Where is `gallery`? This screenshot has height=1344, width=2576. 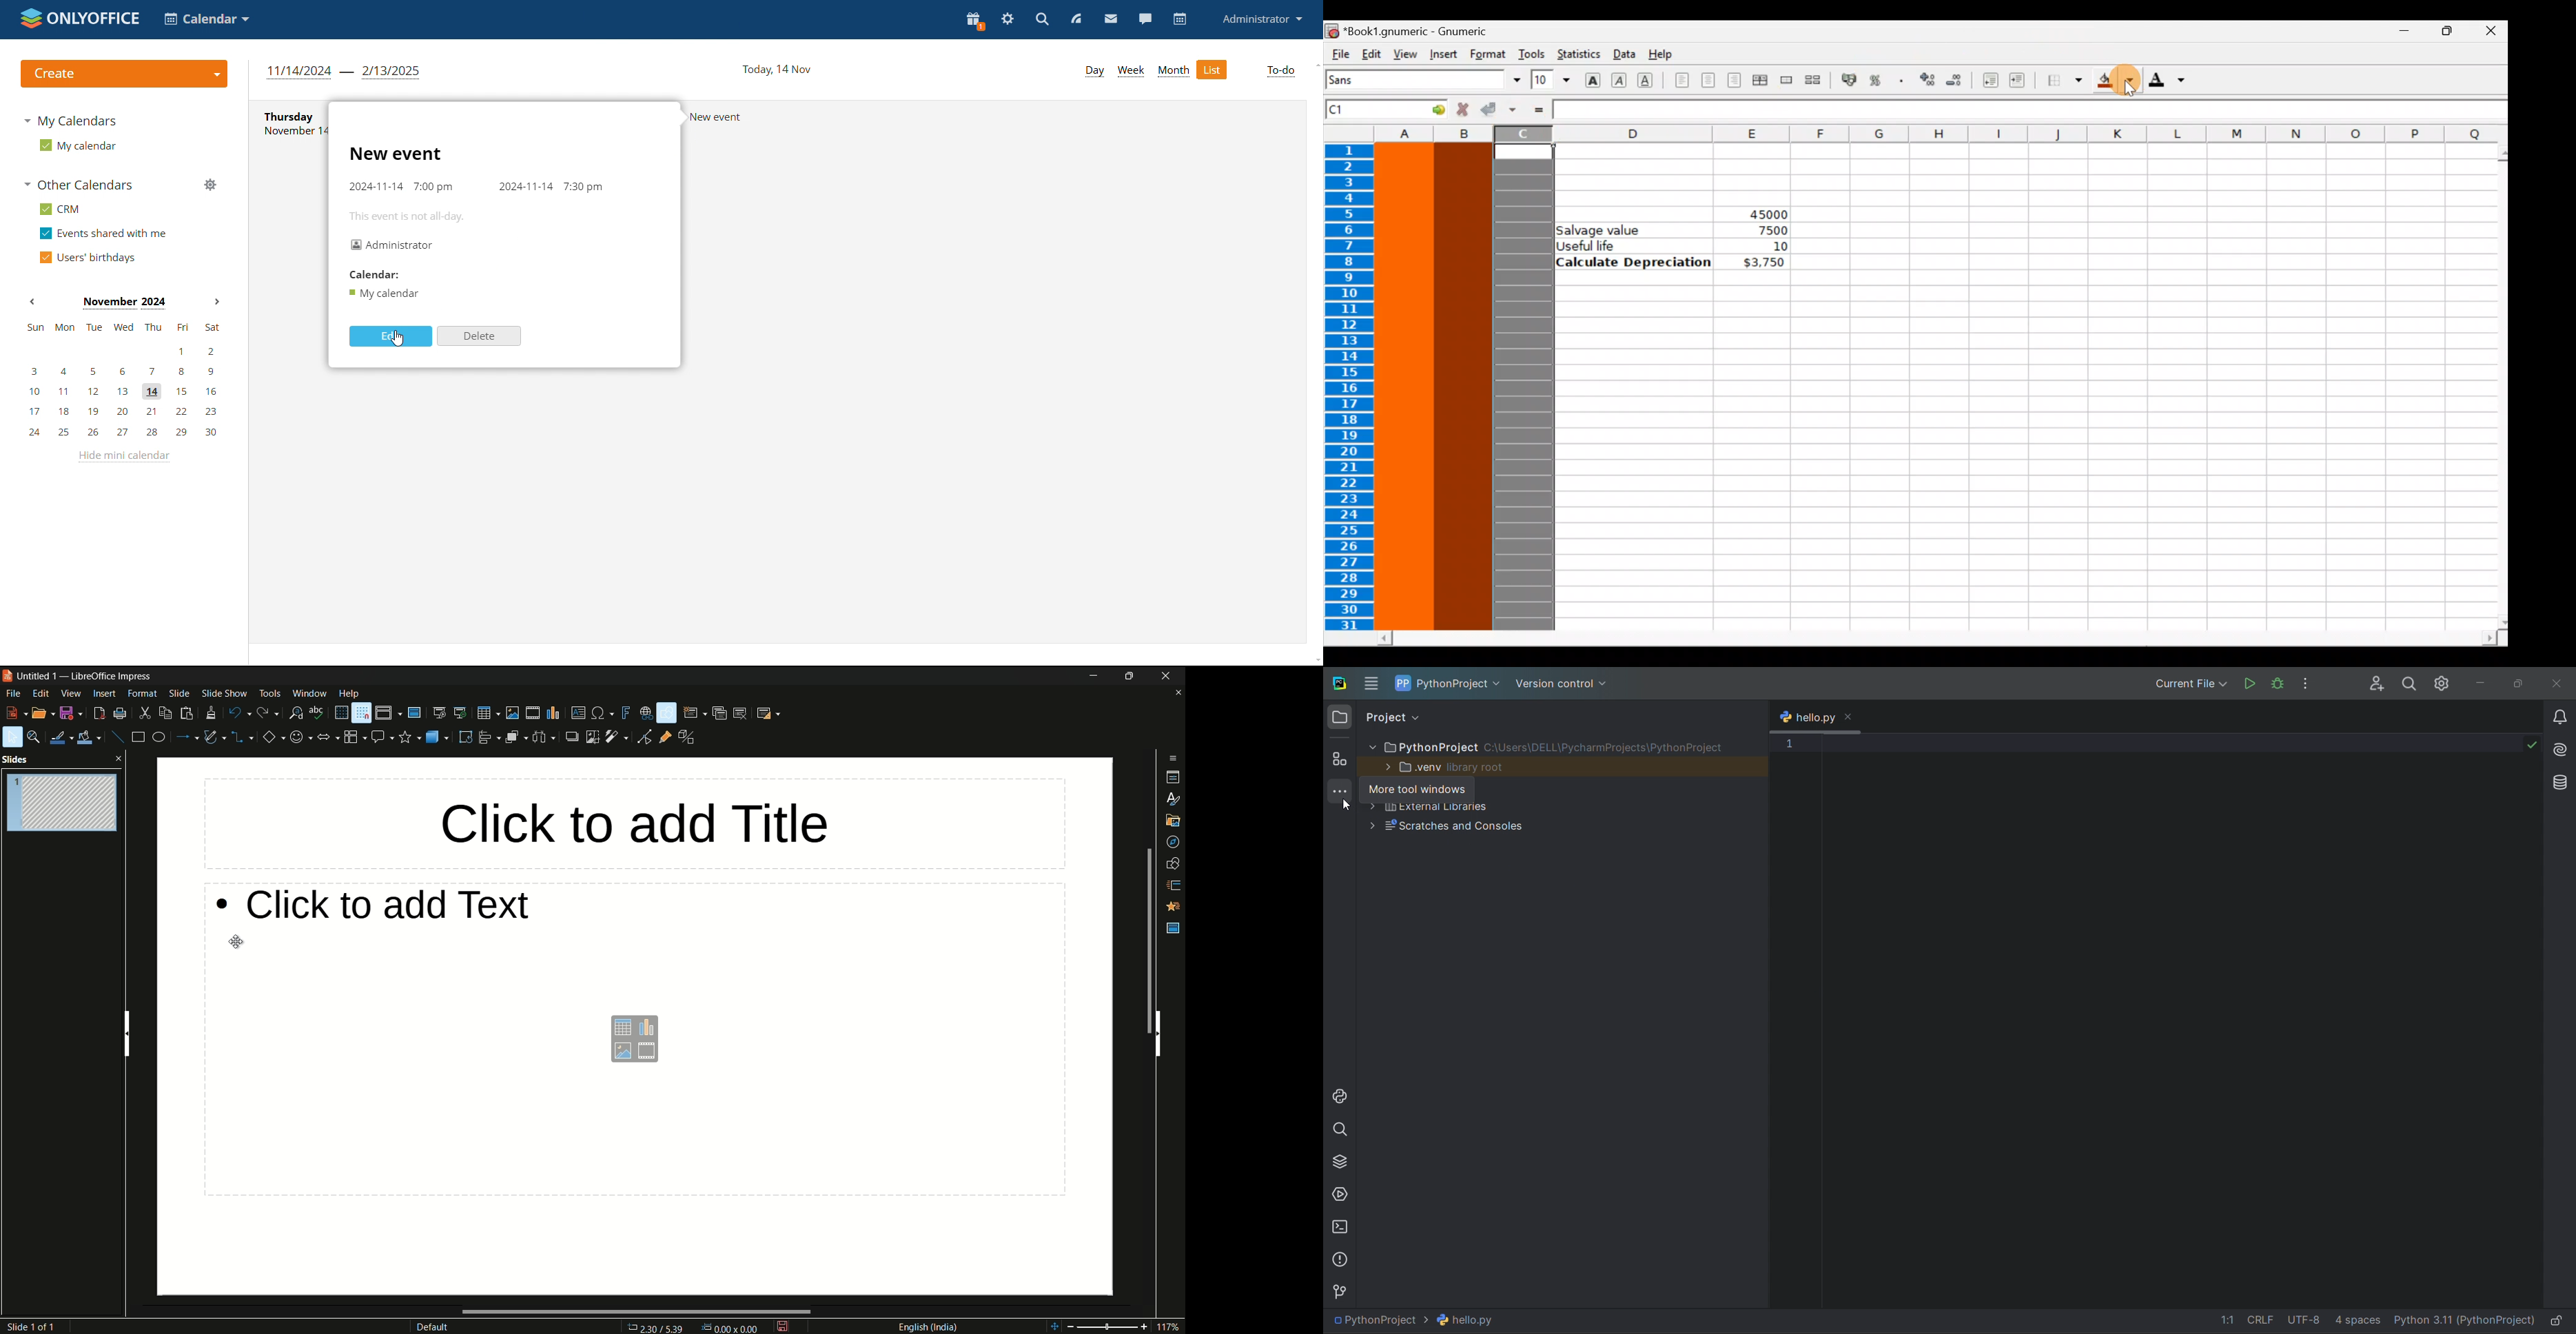
gallery is located at coordinates (1172, 820).